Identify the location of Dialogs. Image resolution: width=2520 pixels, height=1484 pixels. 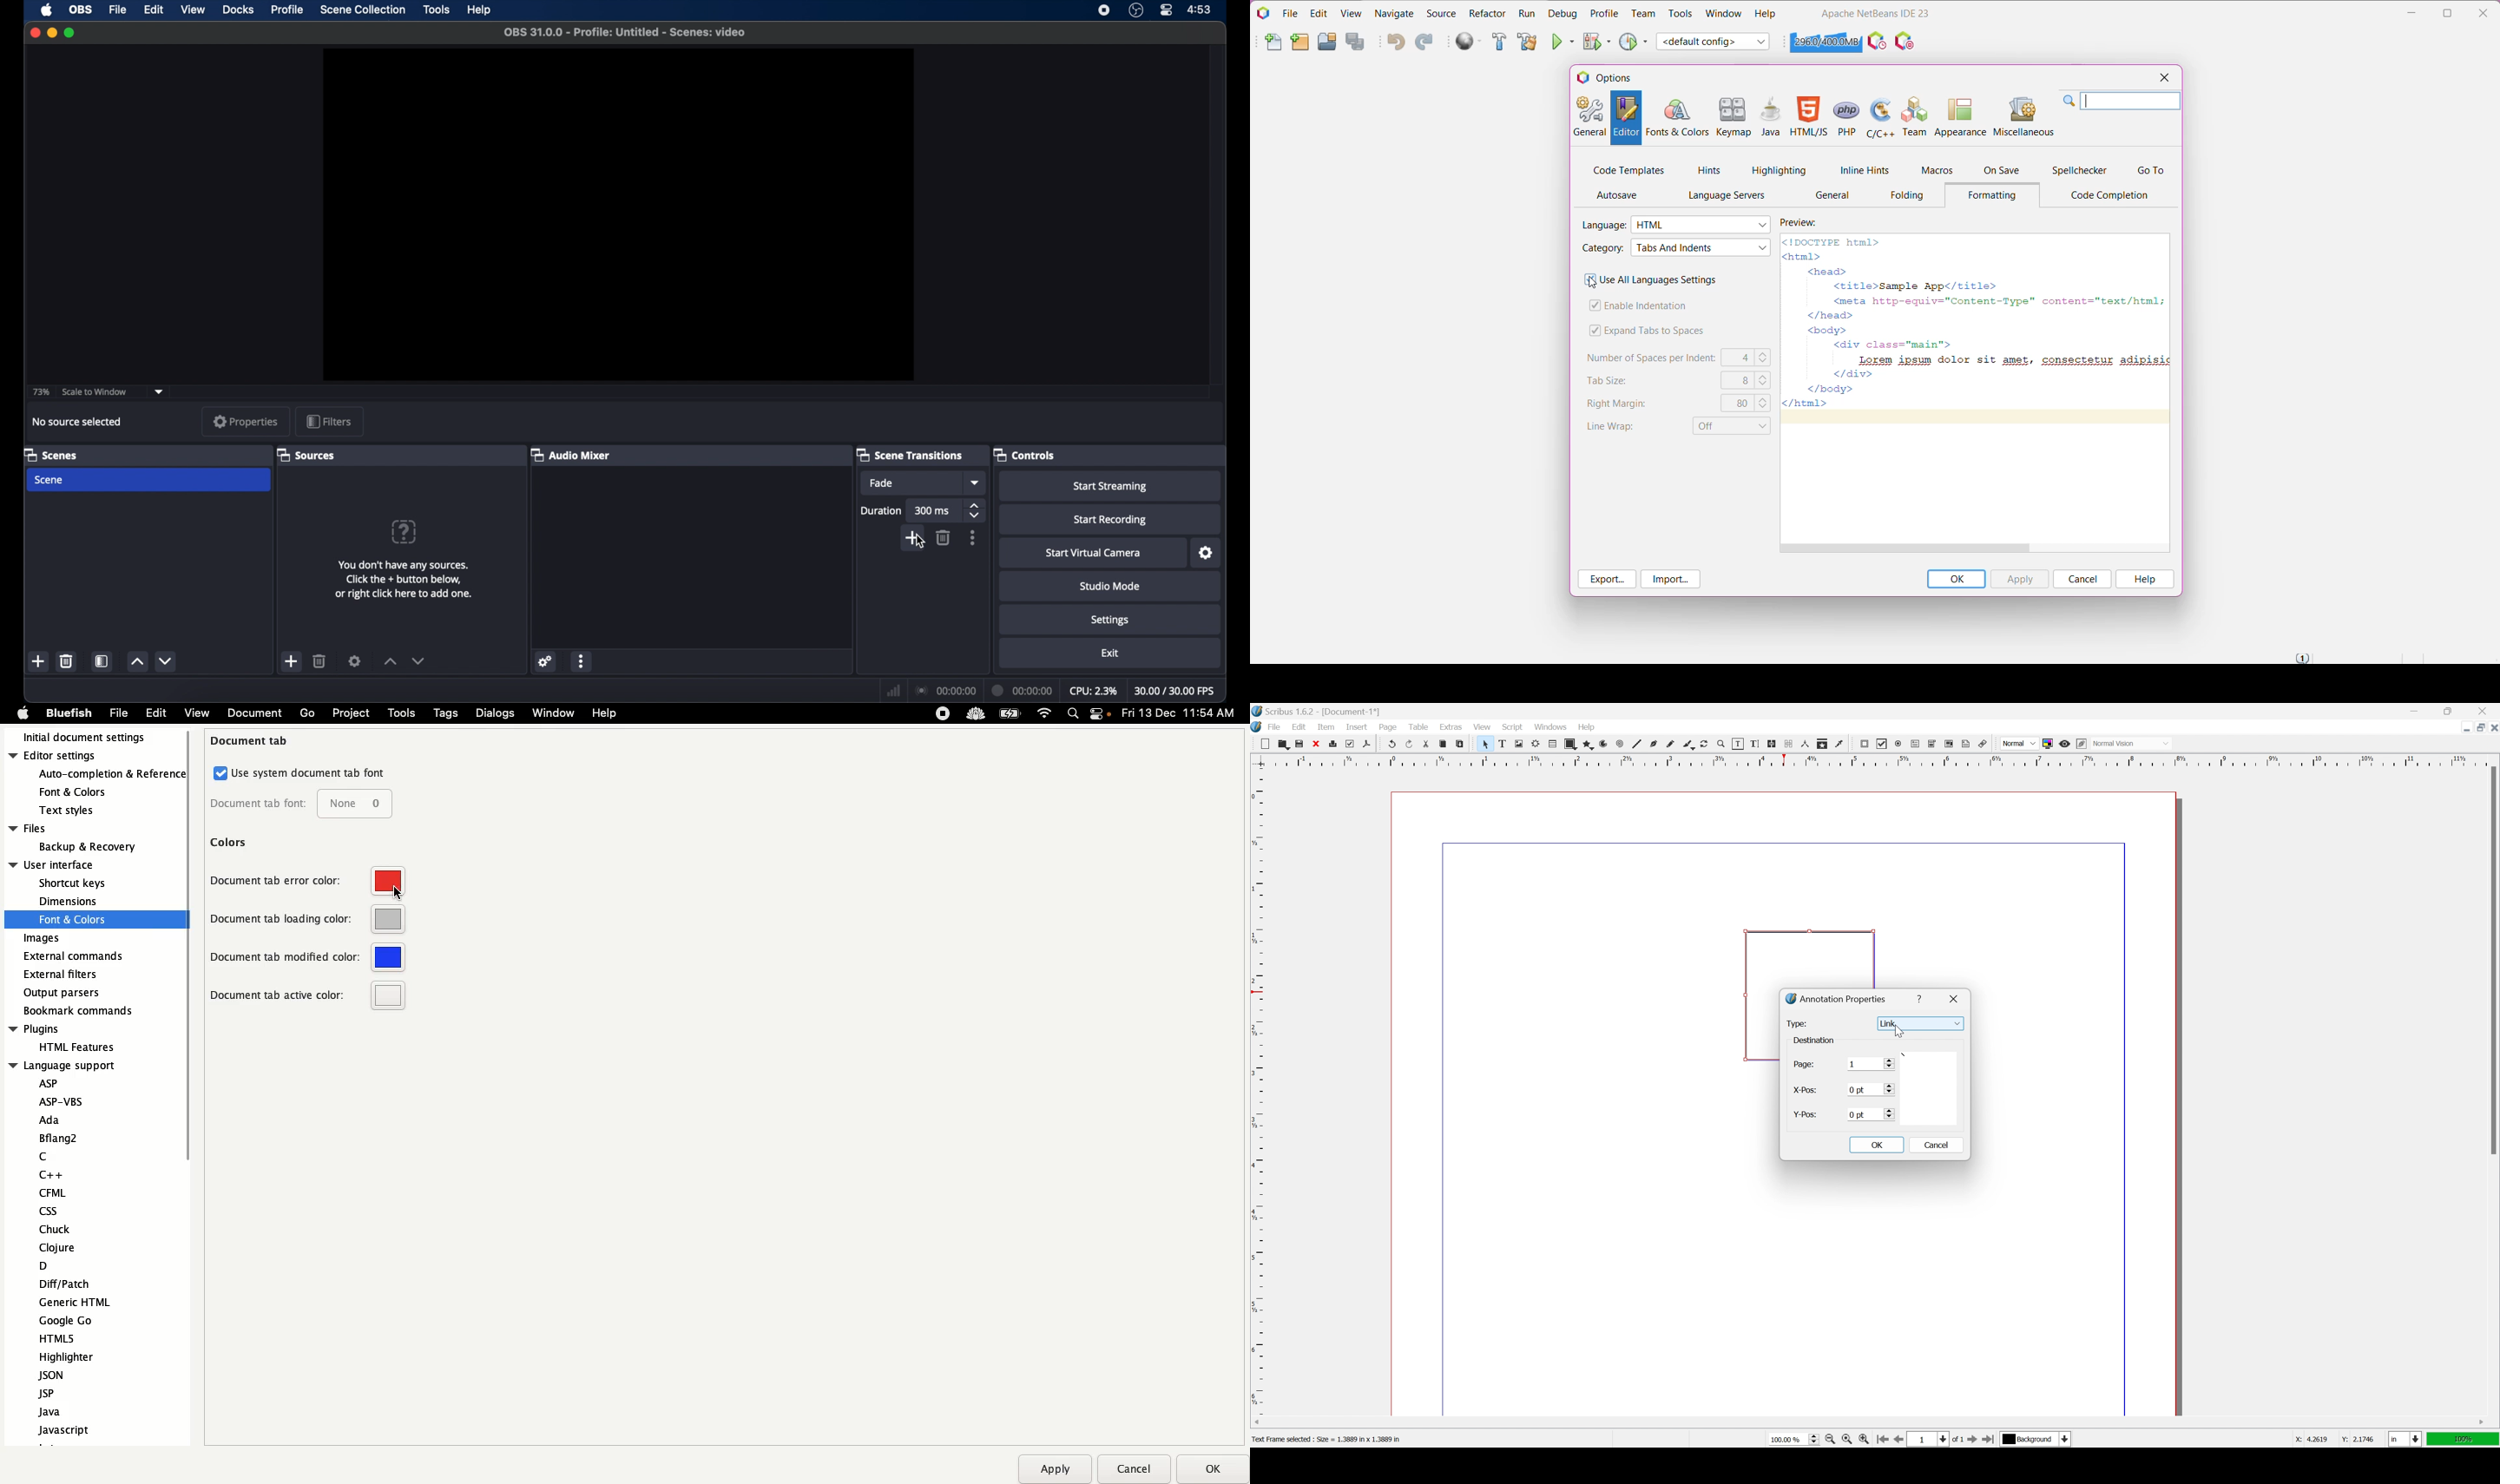
(495, 712).